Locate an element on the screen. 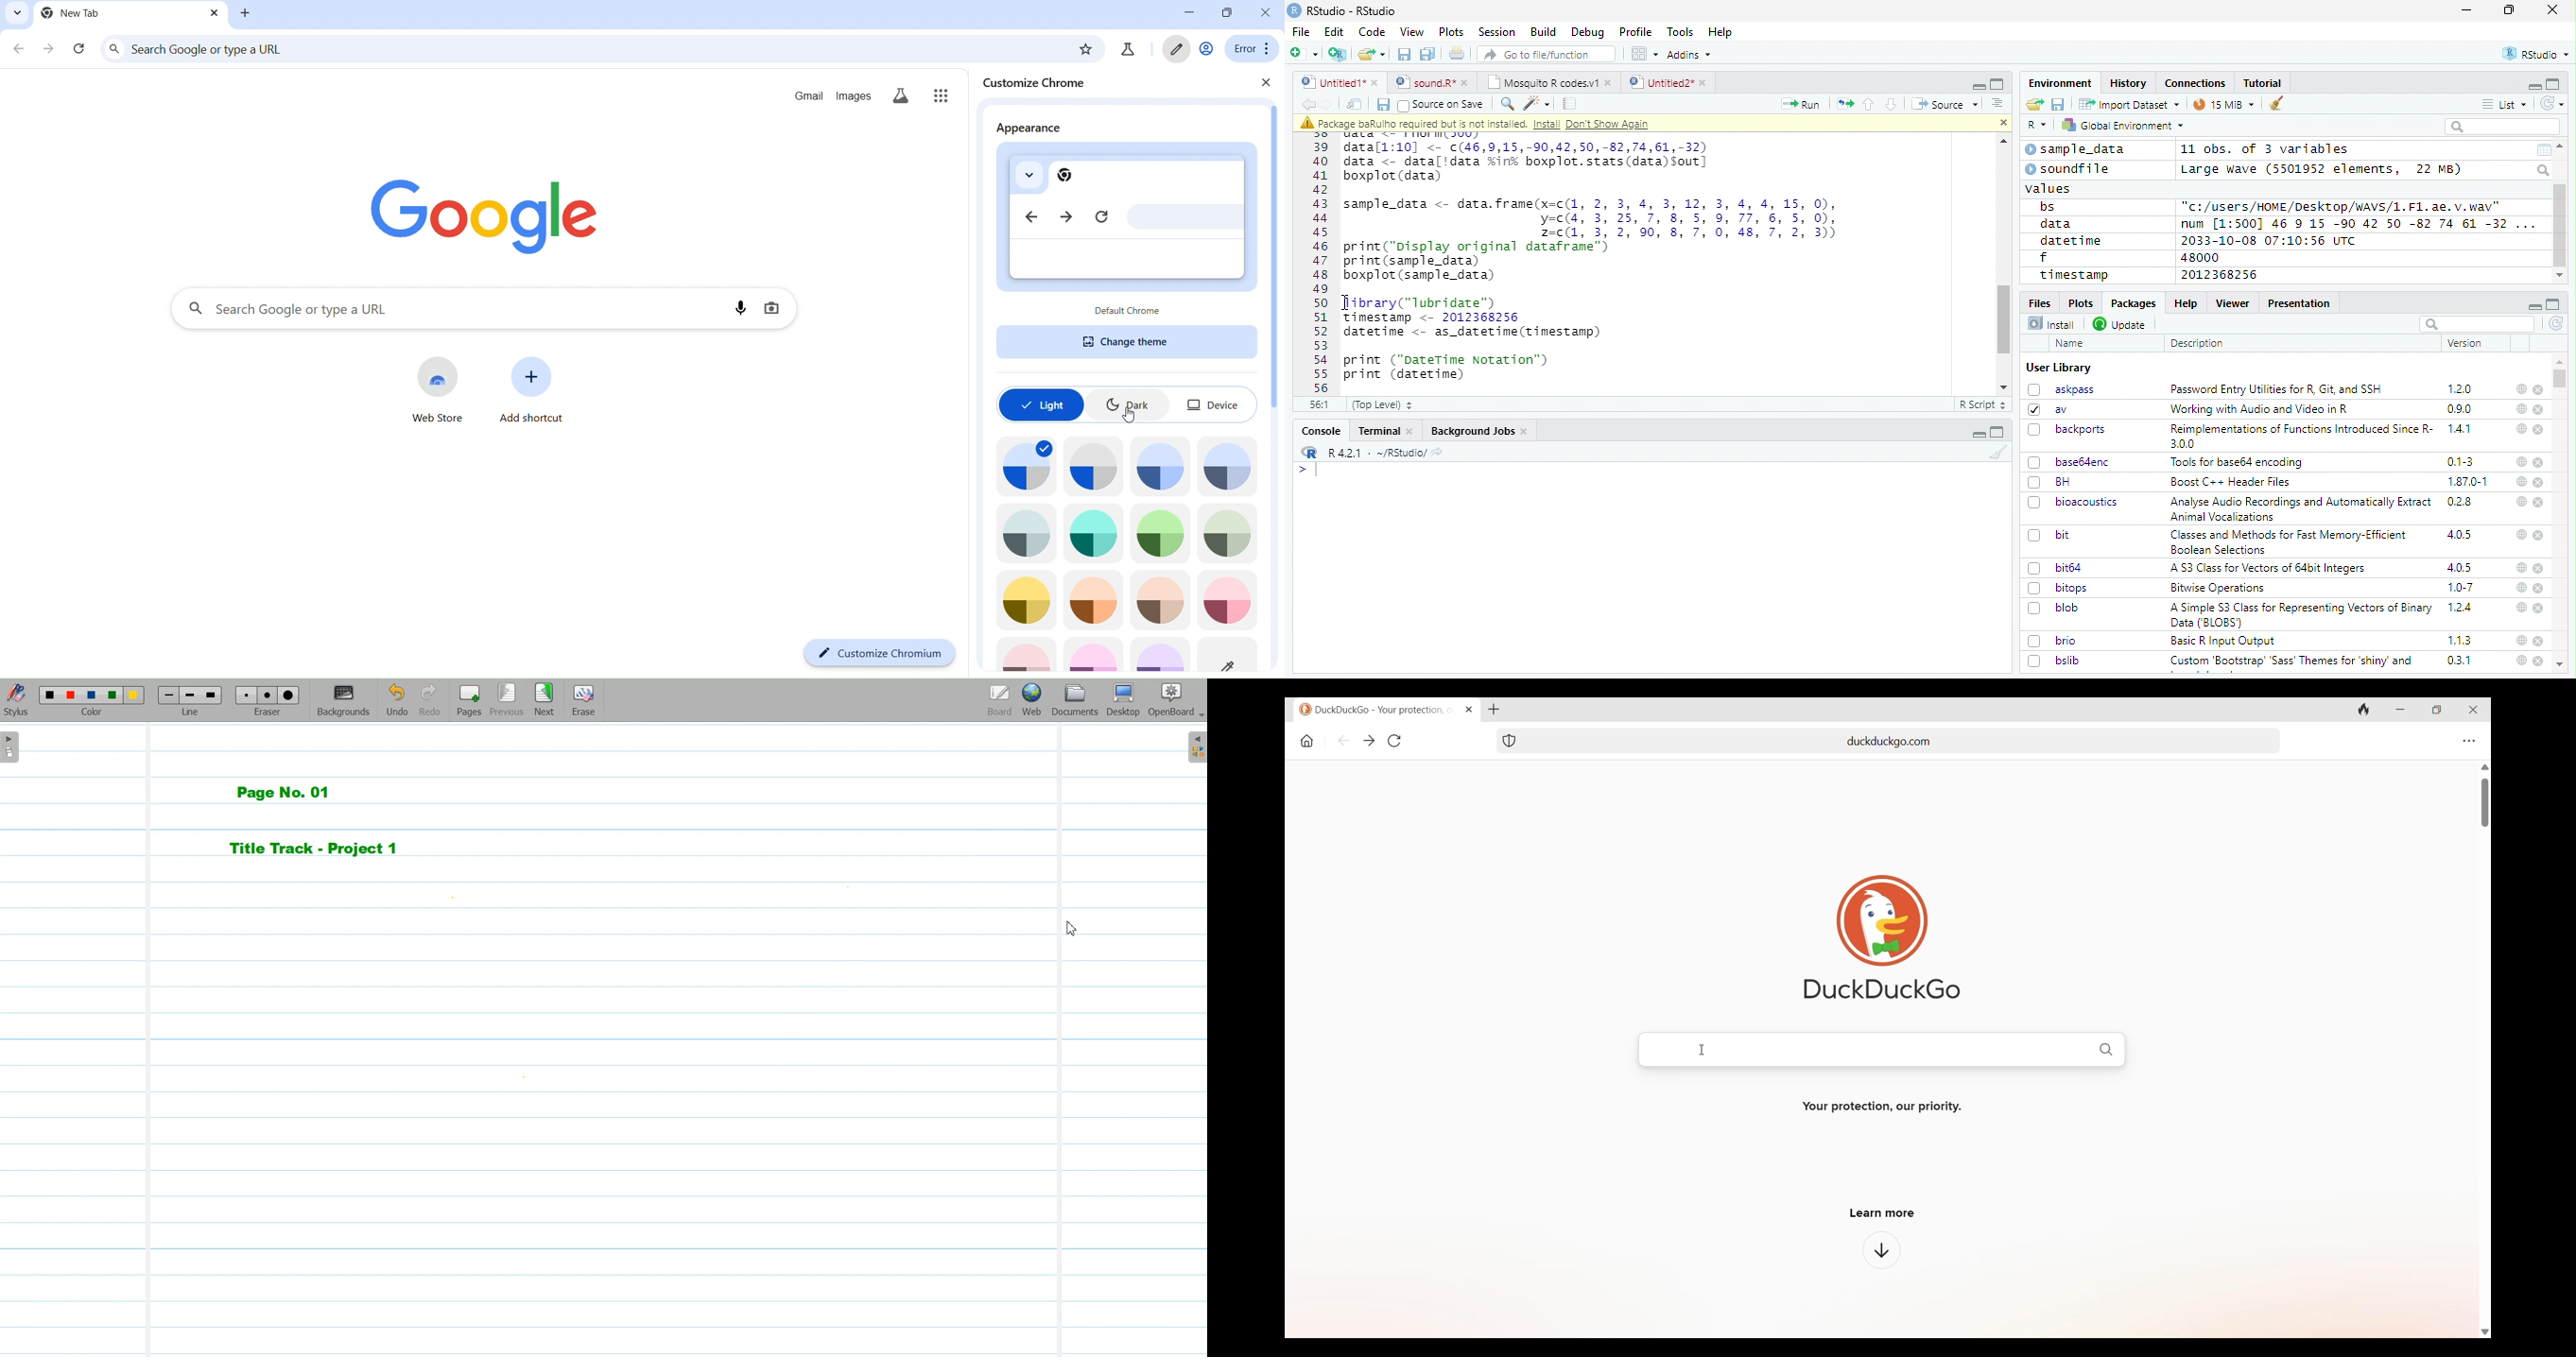 This screenshot has height=1372, width=2576. help is located at coordinates (2520, 428).